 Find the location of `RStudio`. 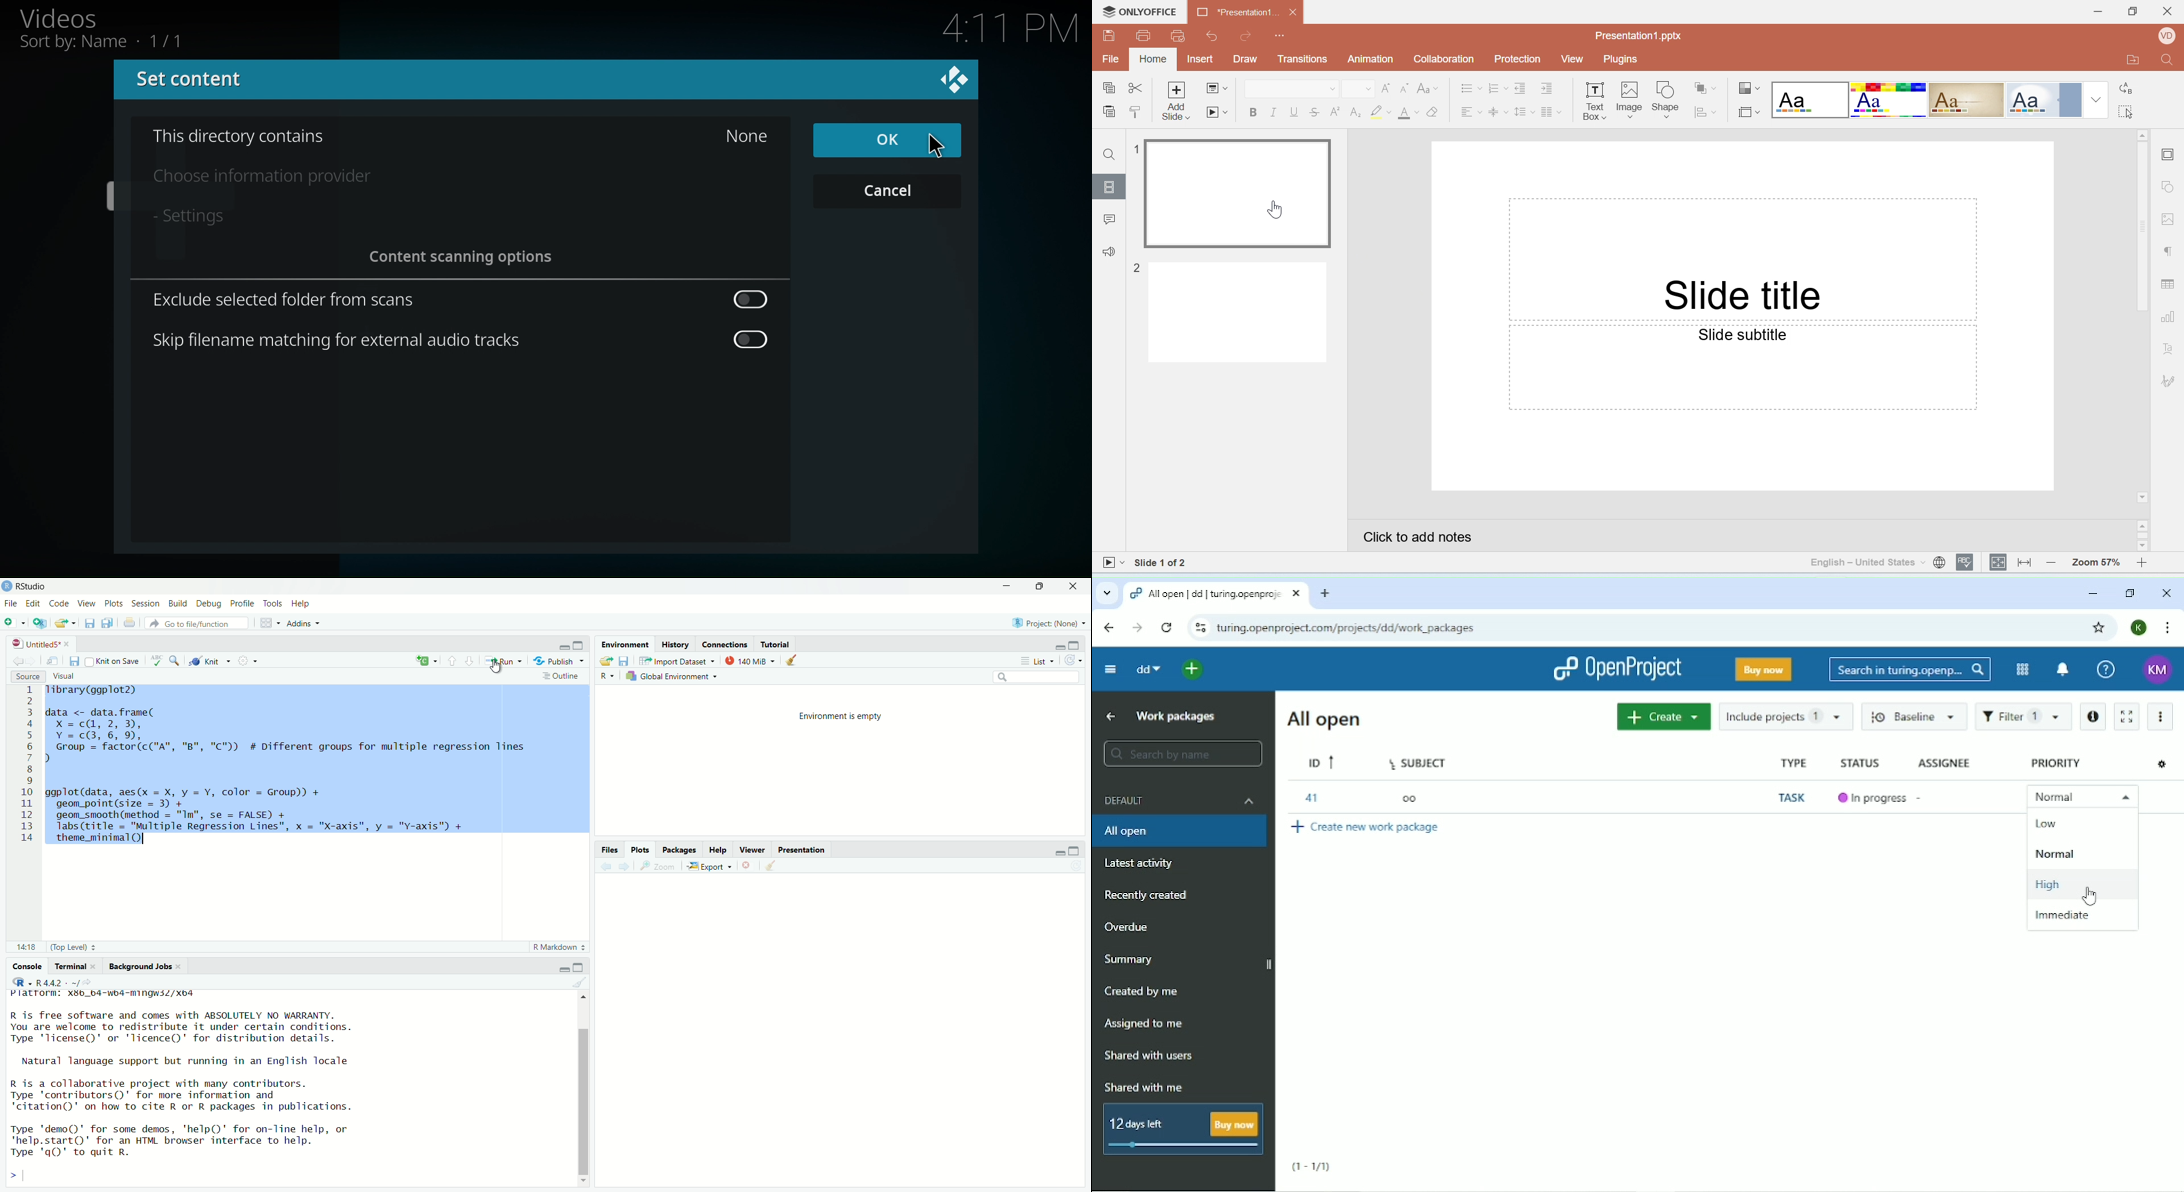

RStudio is located at coordinates (27, 586).